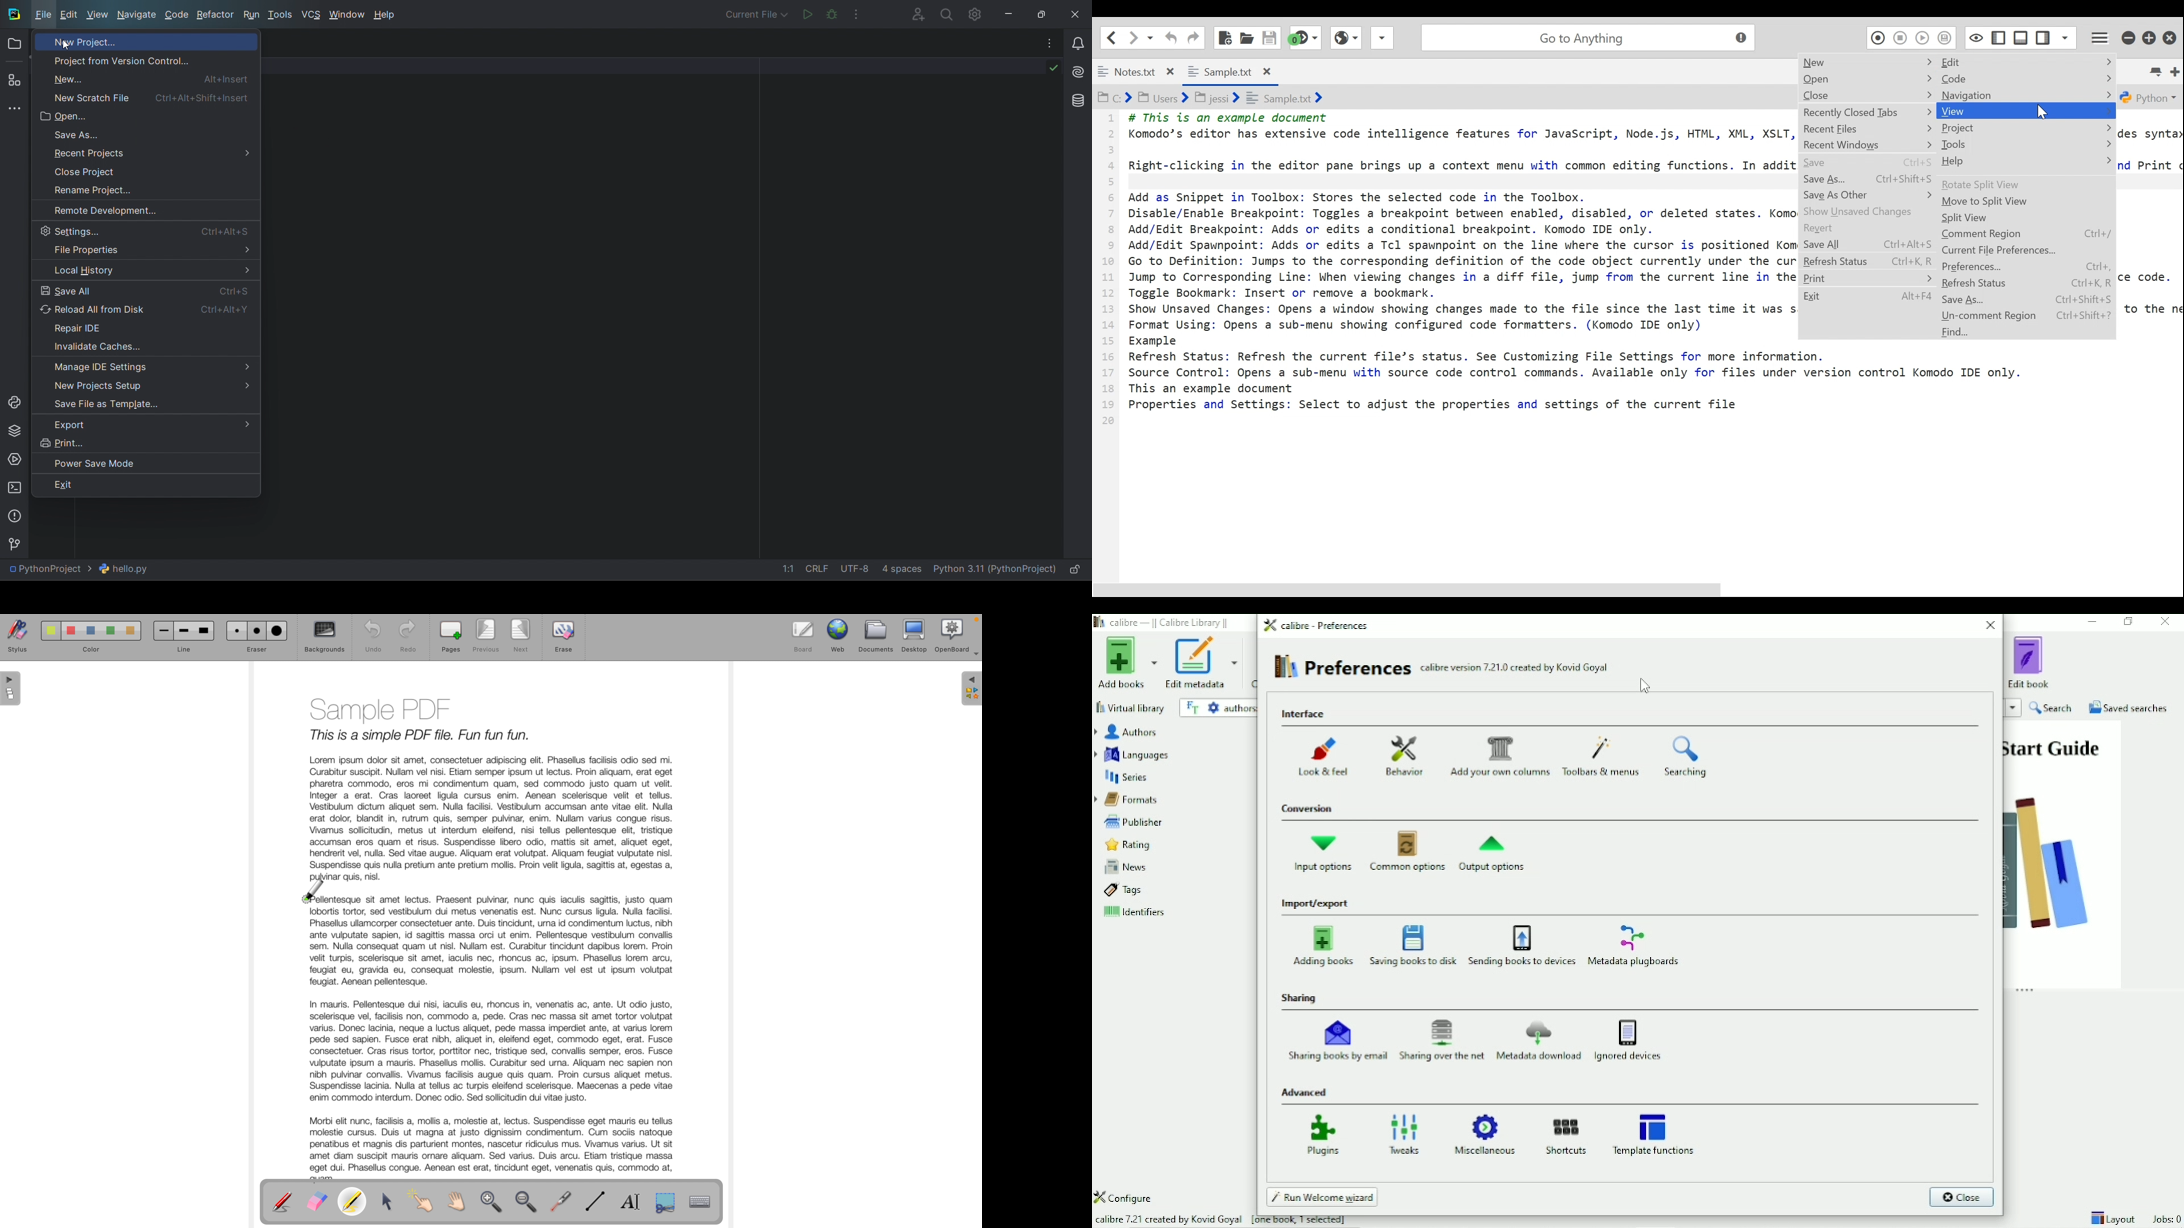 This screenshot has width=2184, height=1232. Describe the element at coordinates (1869, 95) in the screenshot. I see `Close` at that location.